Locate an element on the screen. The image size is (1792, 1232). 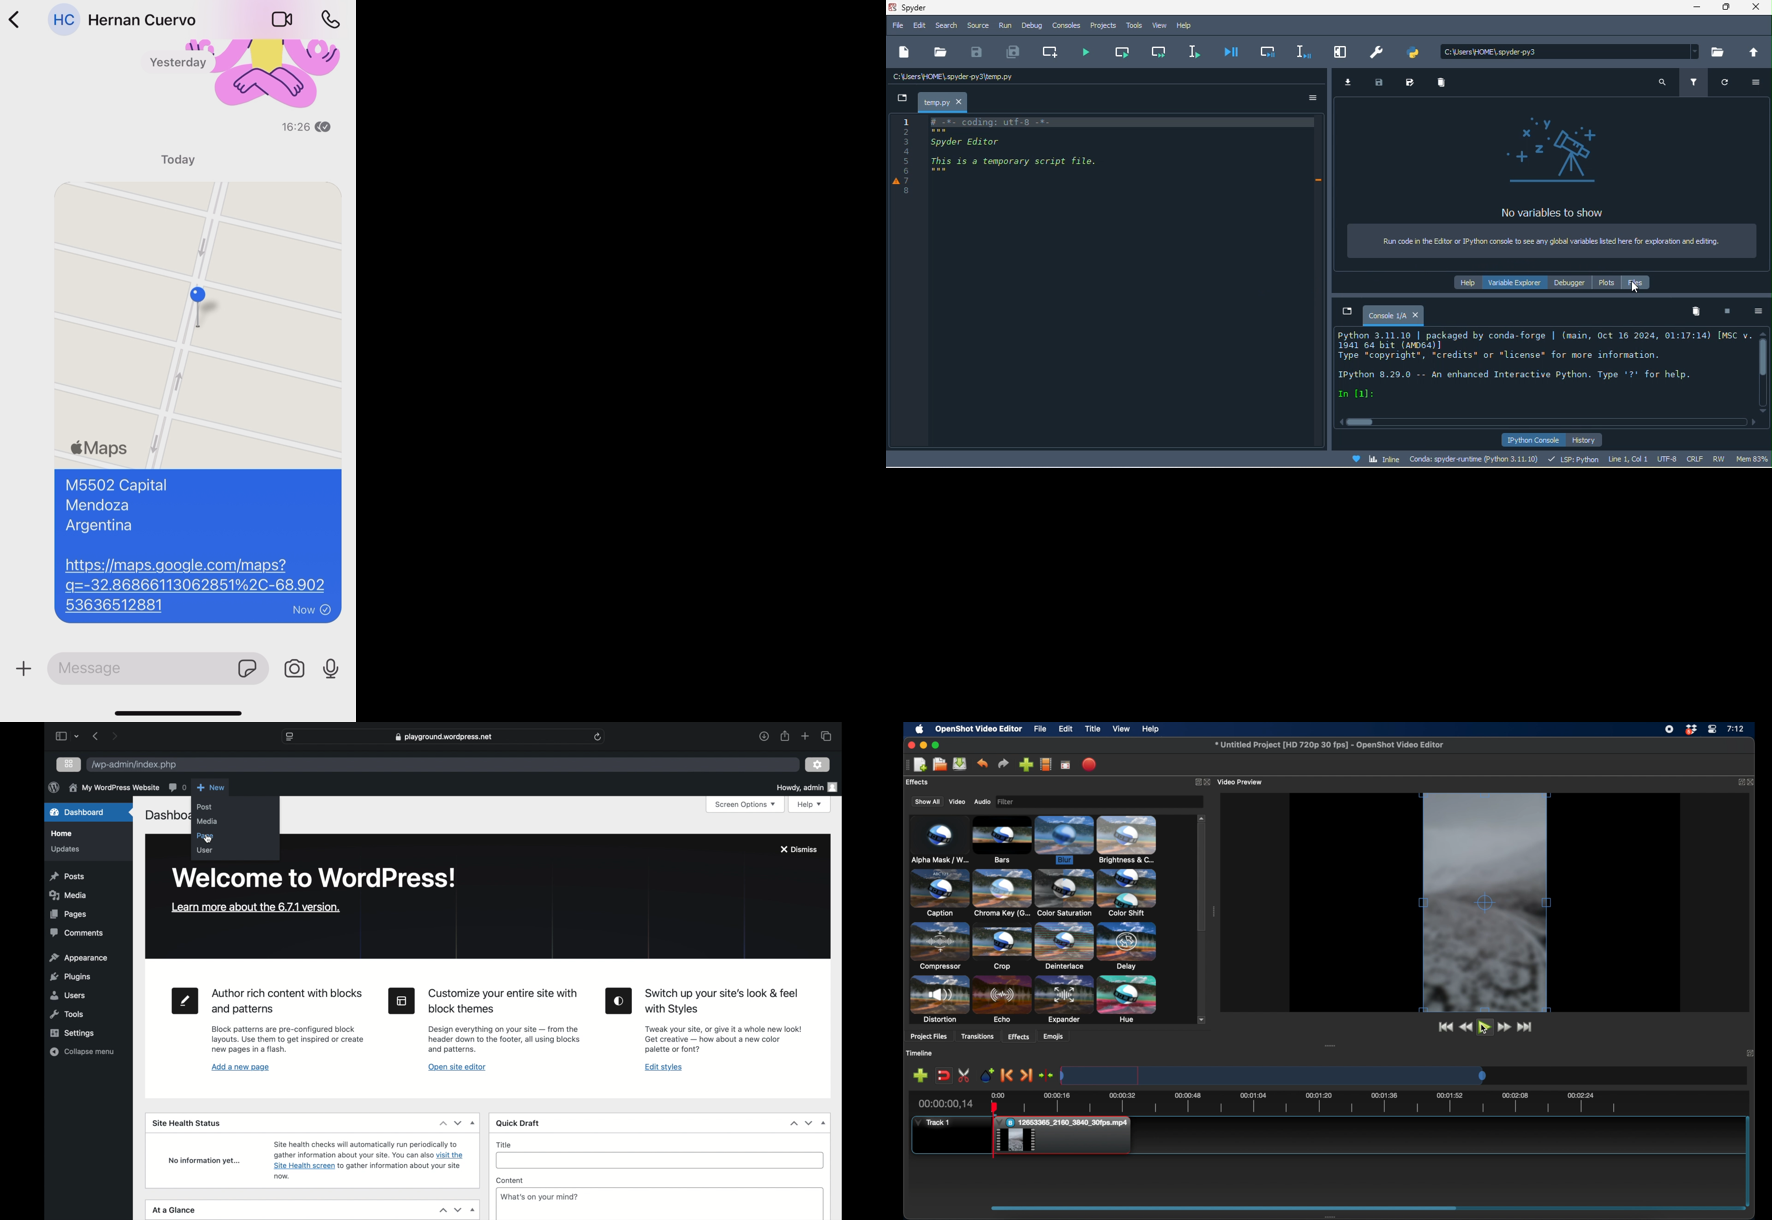
cursor is located at coordinates (1484, 1031).